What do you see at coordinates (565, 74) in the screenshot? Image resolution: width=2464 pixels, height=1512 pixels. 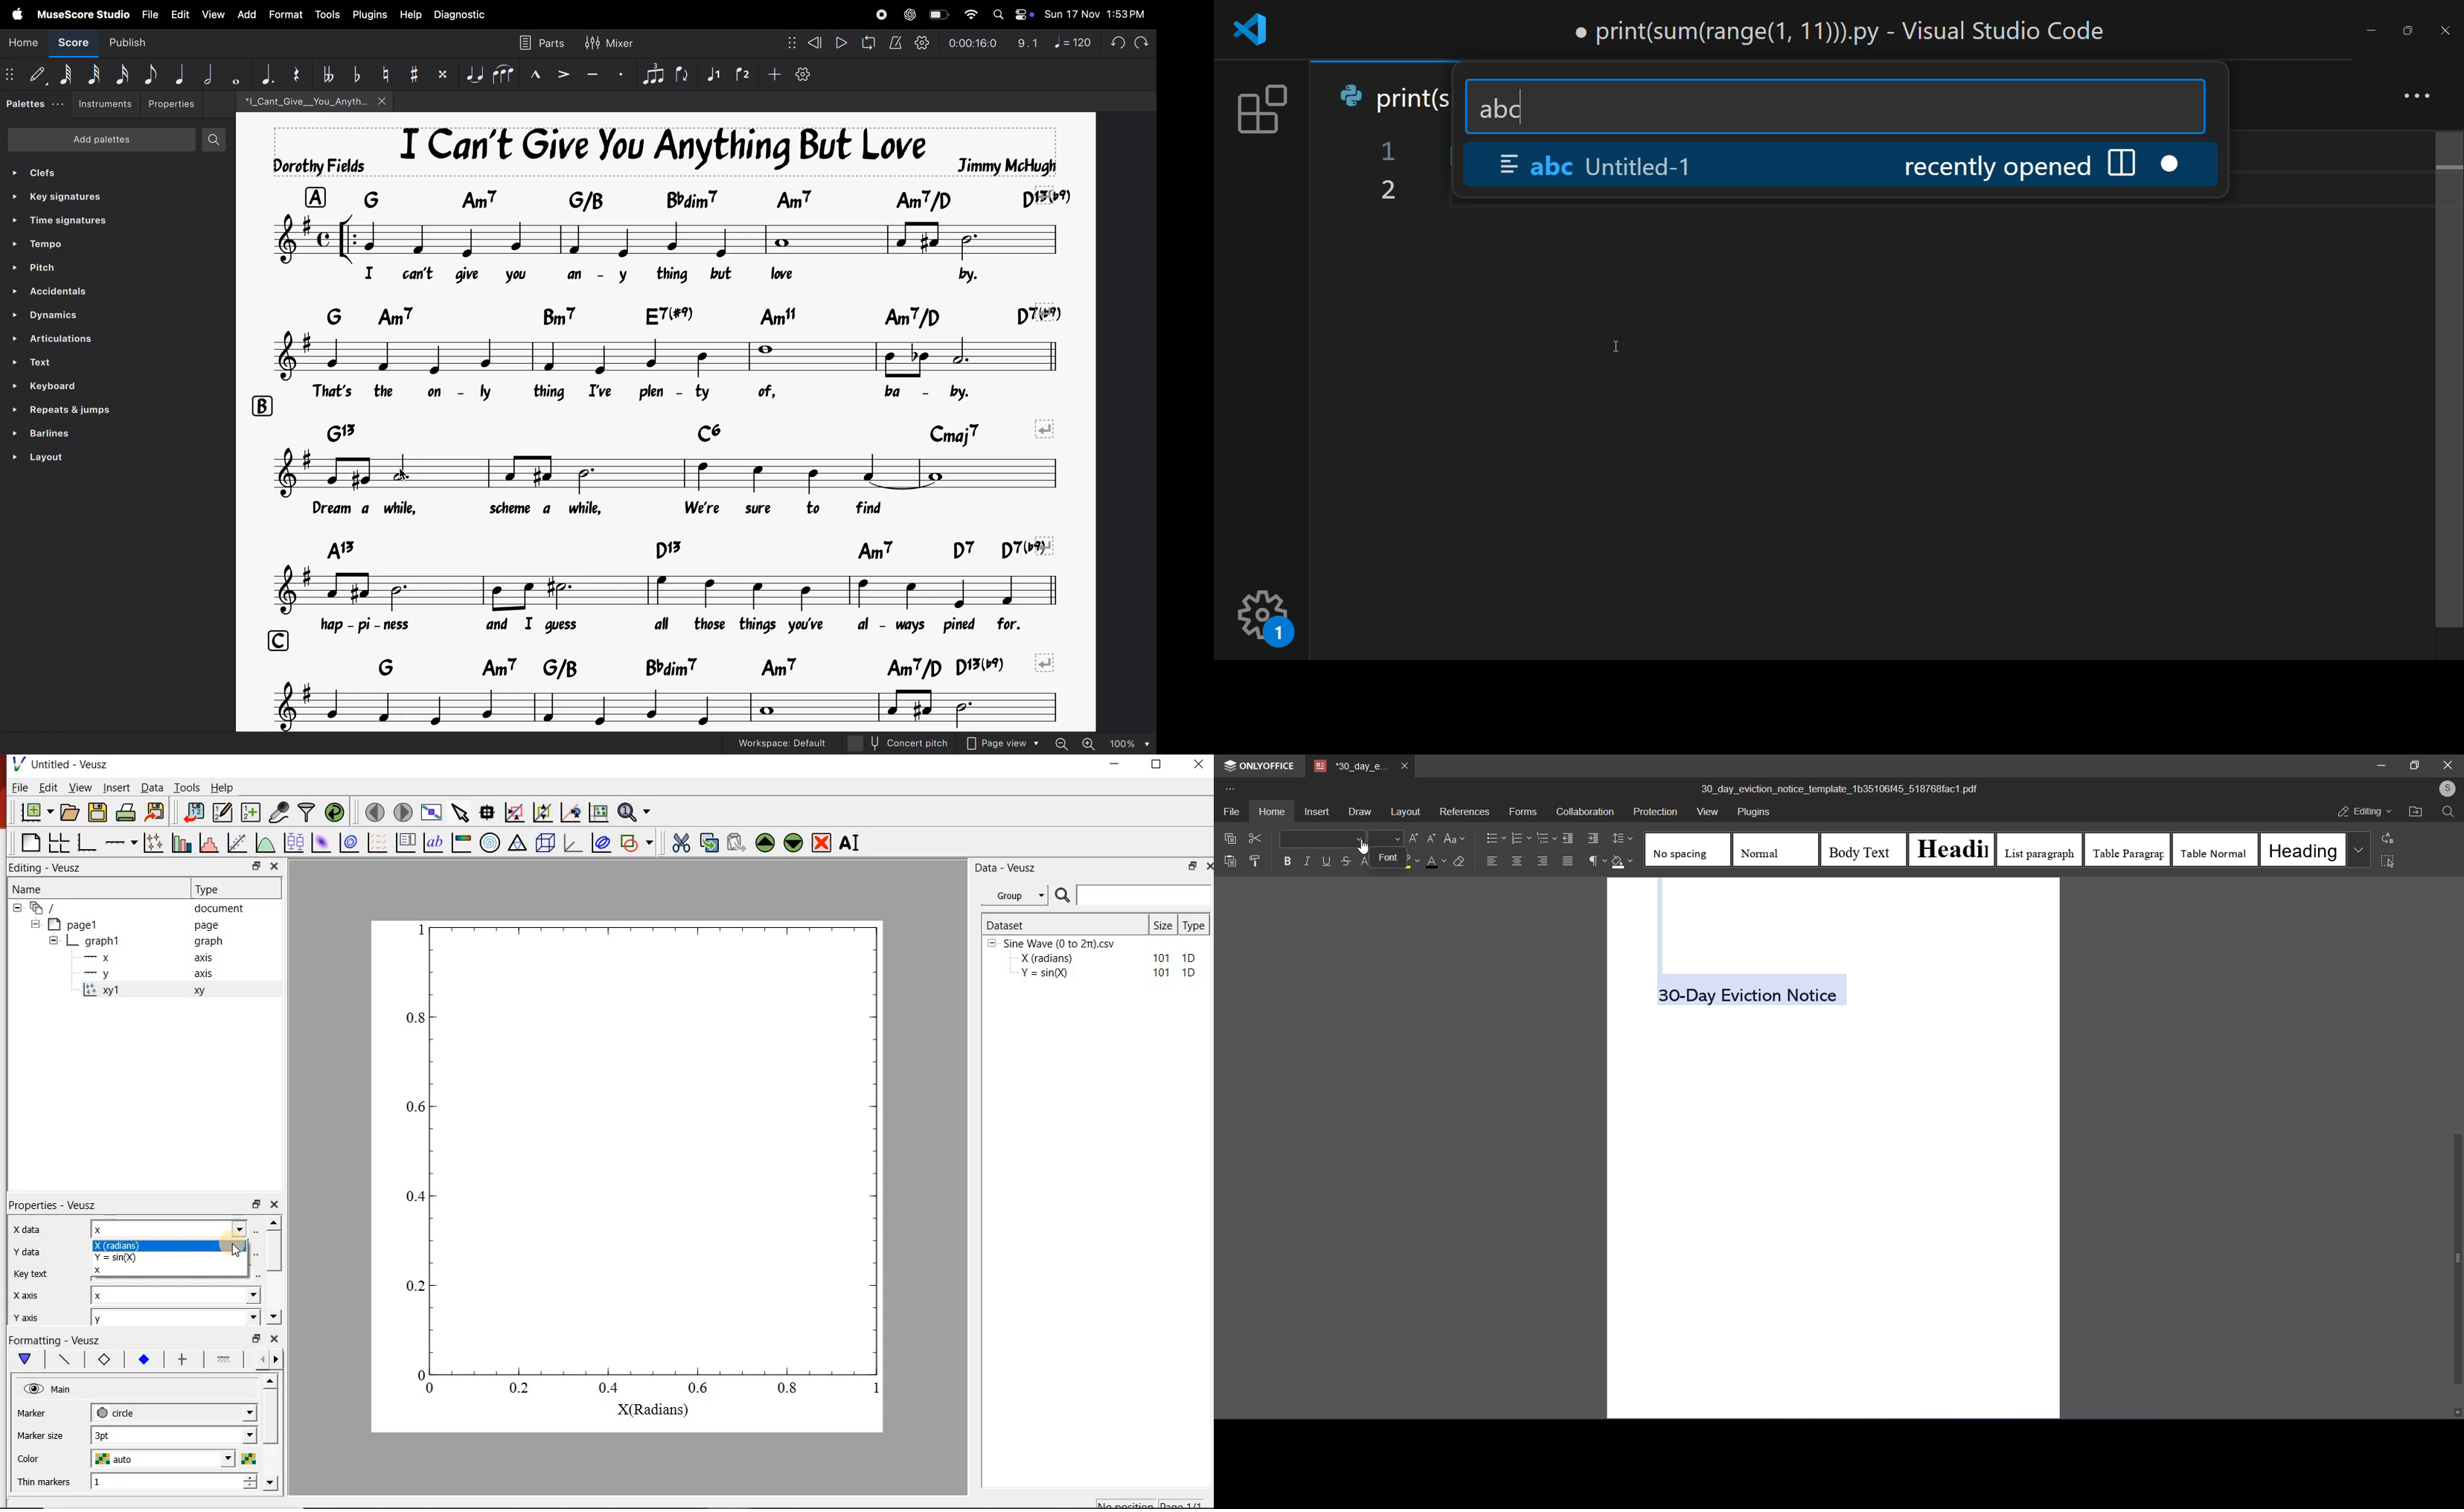 I see `accent` at bounding box center [565, 74].